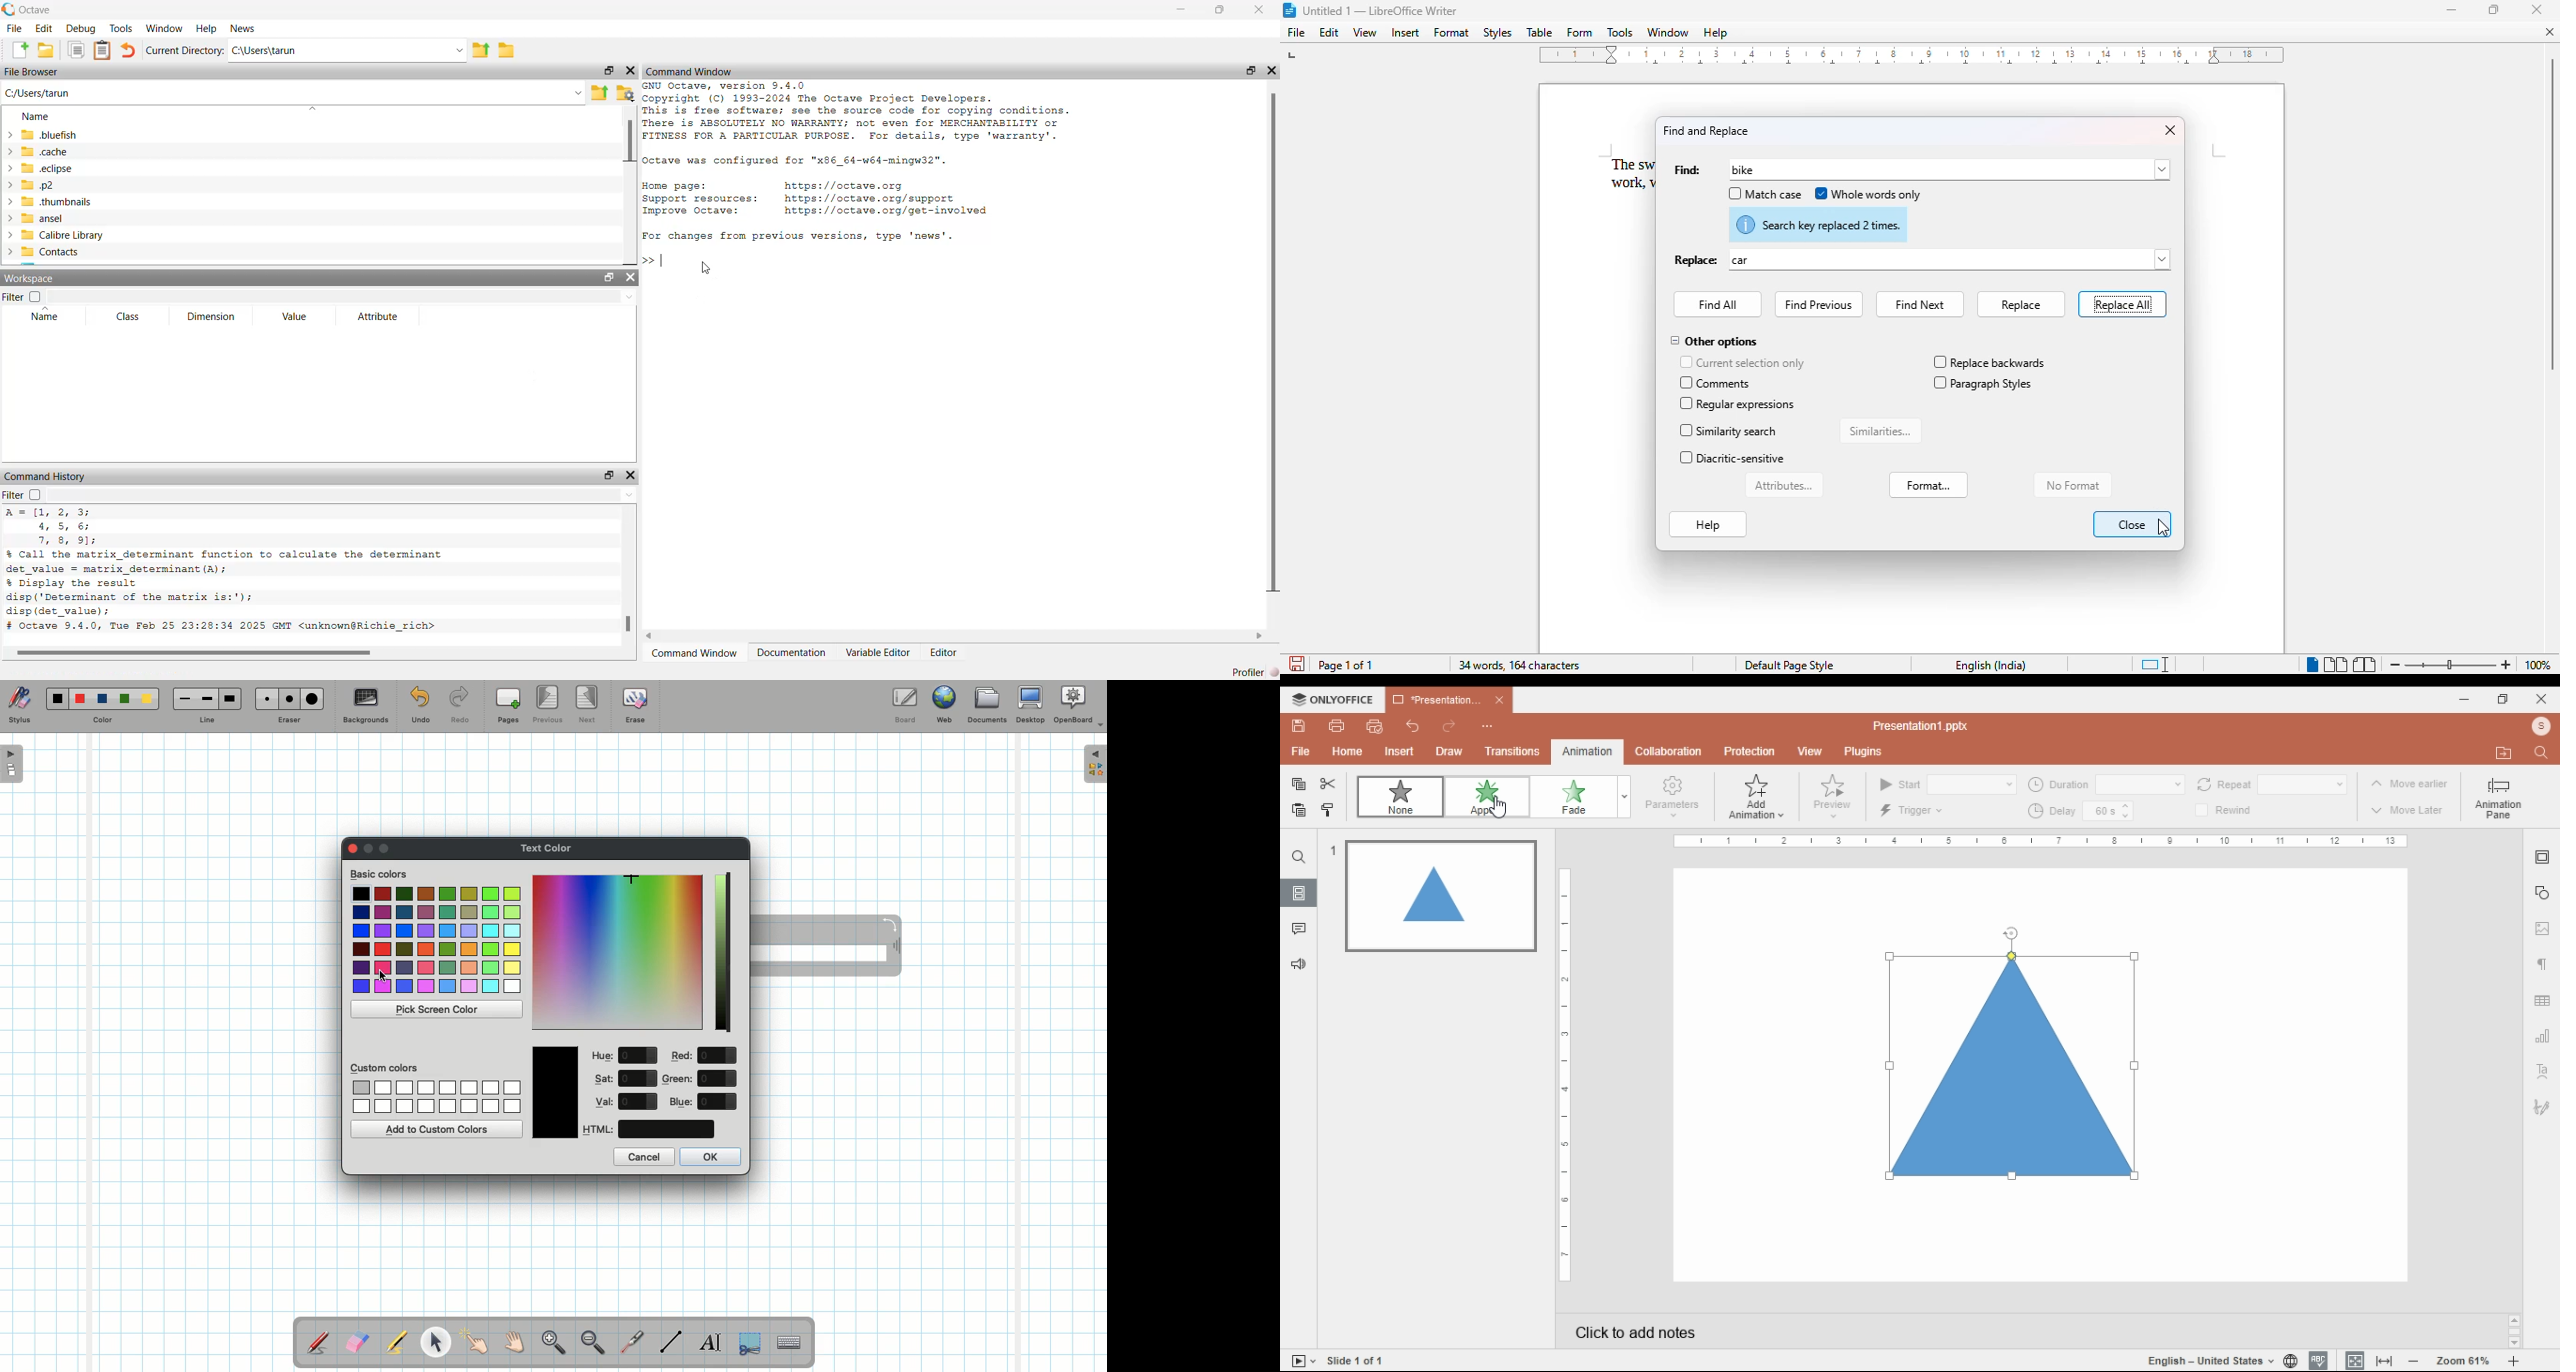 Image resolution: width=2576 pixels, height=1372 pixels. I want to click on repeat, so click(2224, 783).